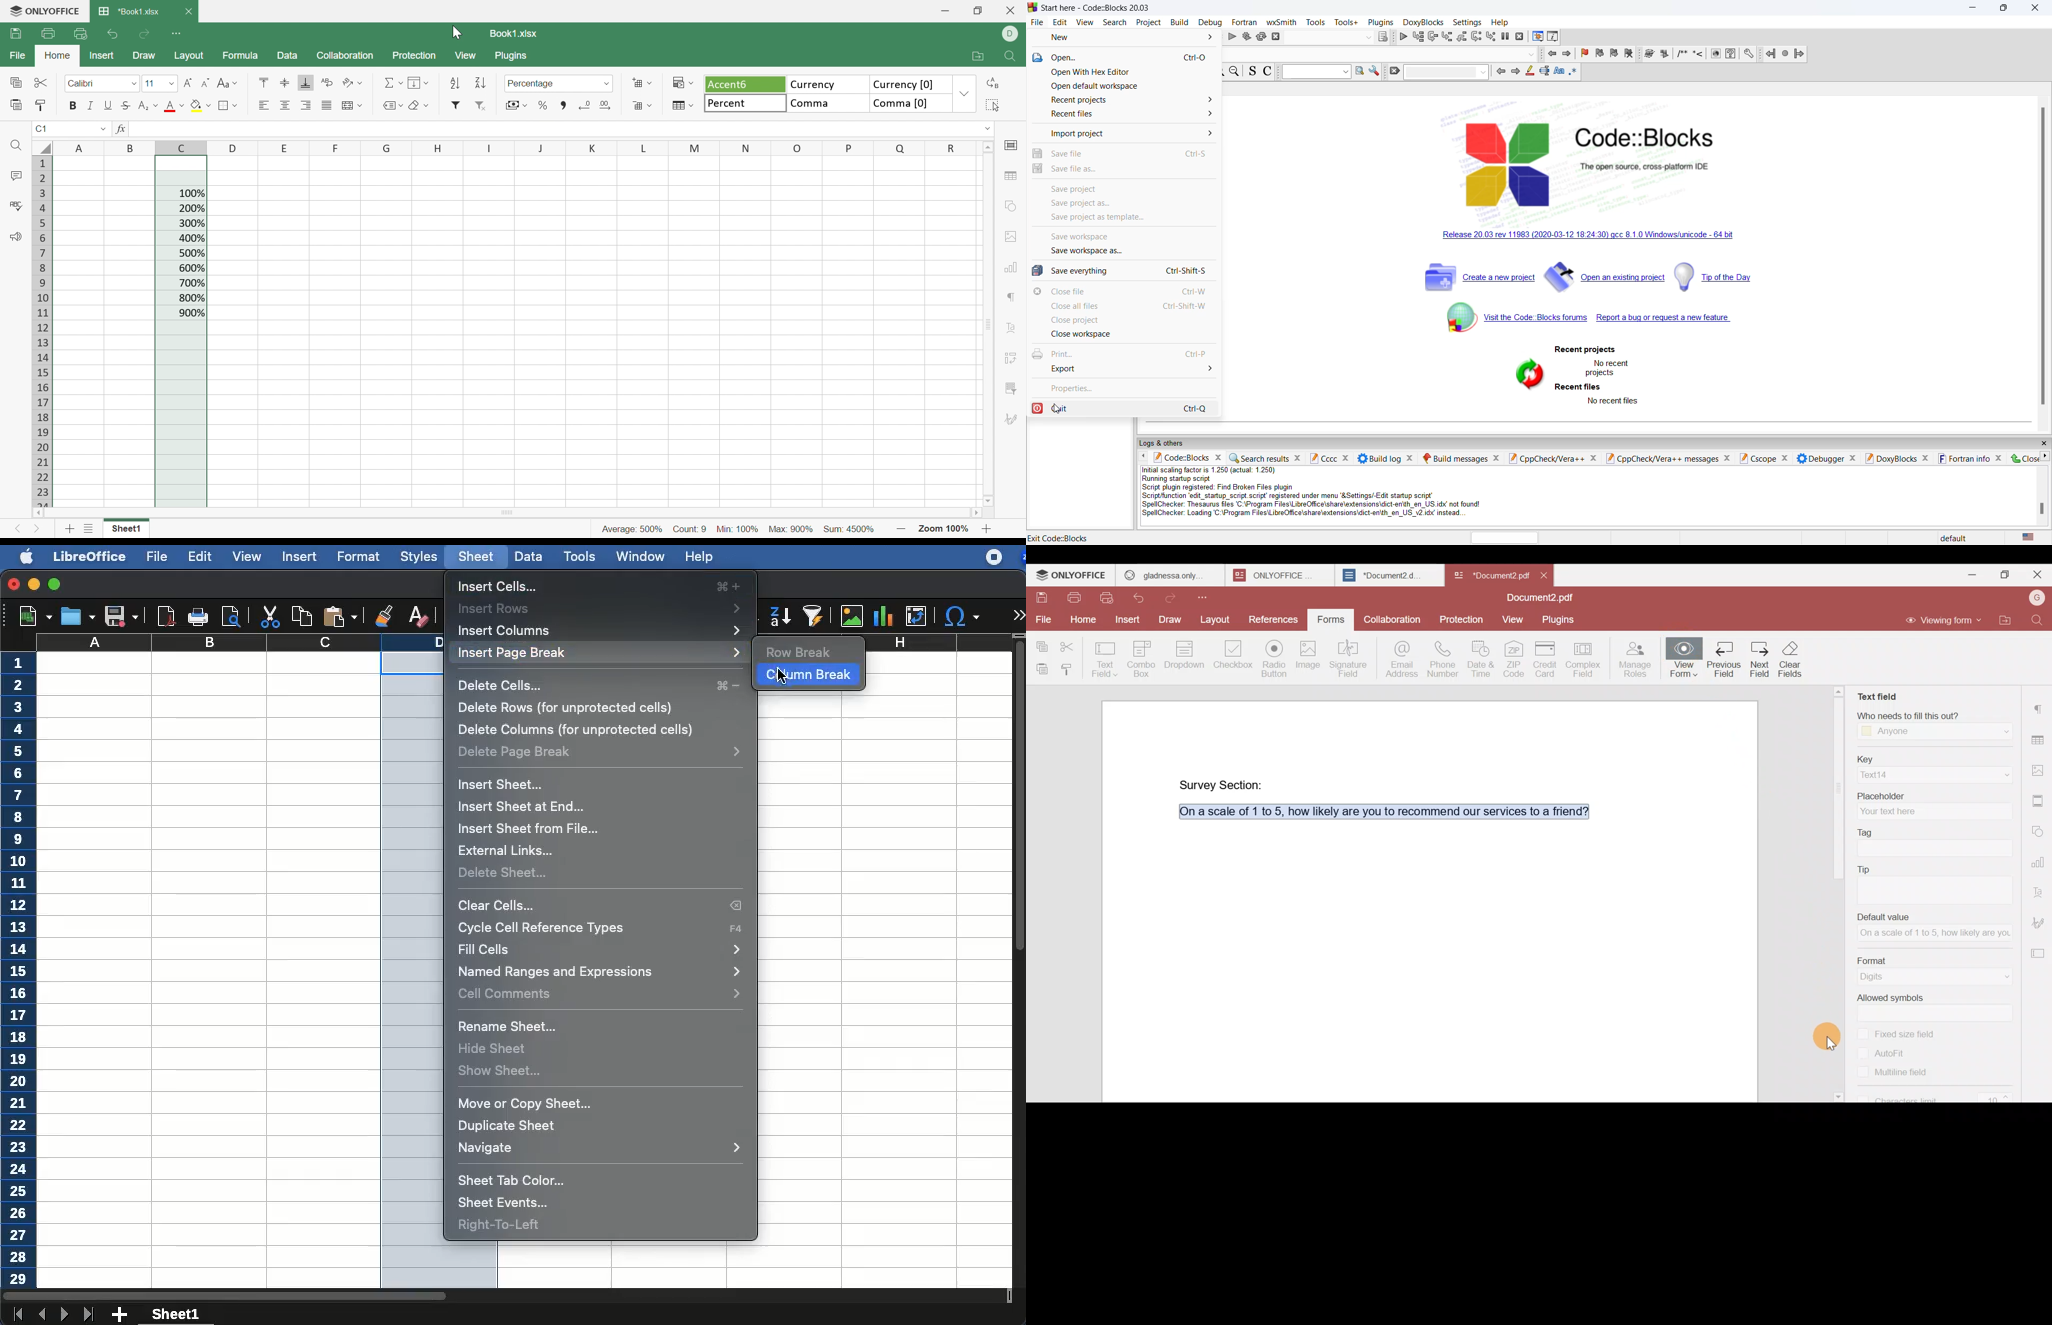 Image resolution: width=2072 pixels, height=1344 pixels. I want to click on ONLYOFFICE, so click(1277, 575).